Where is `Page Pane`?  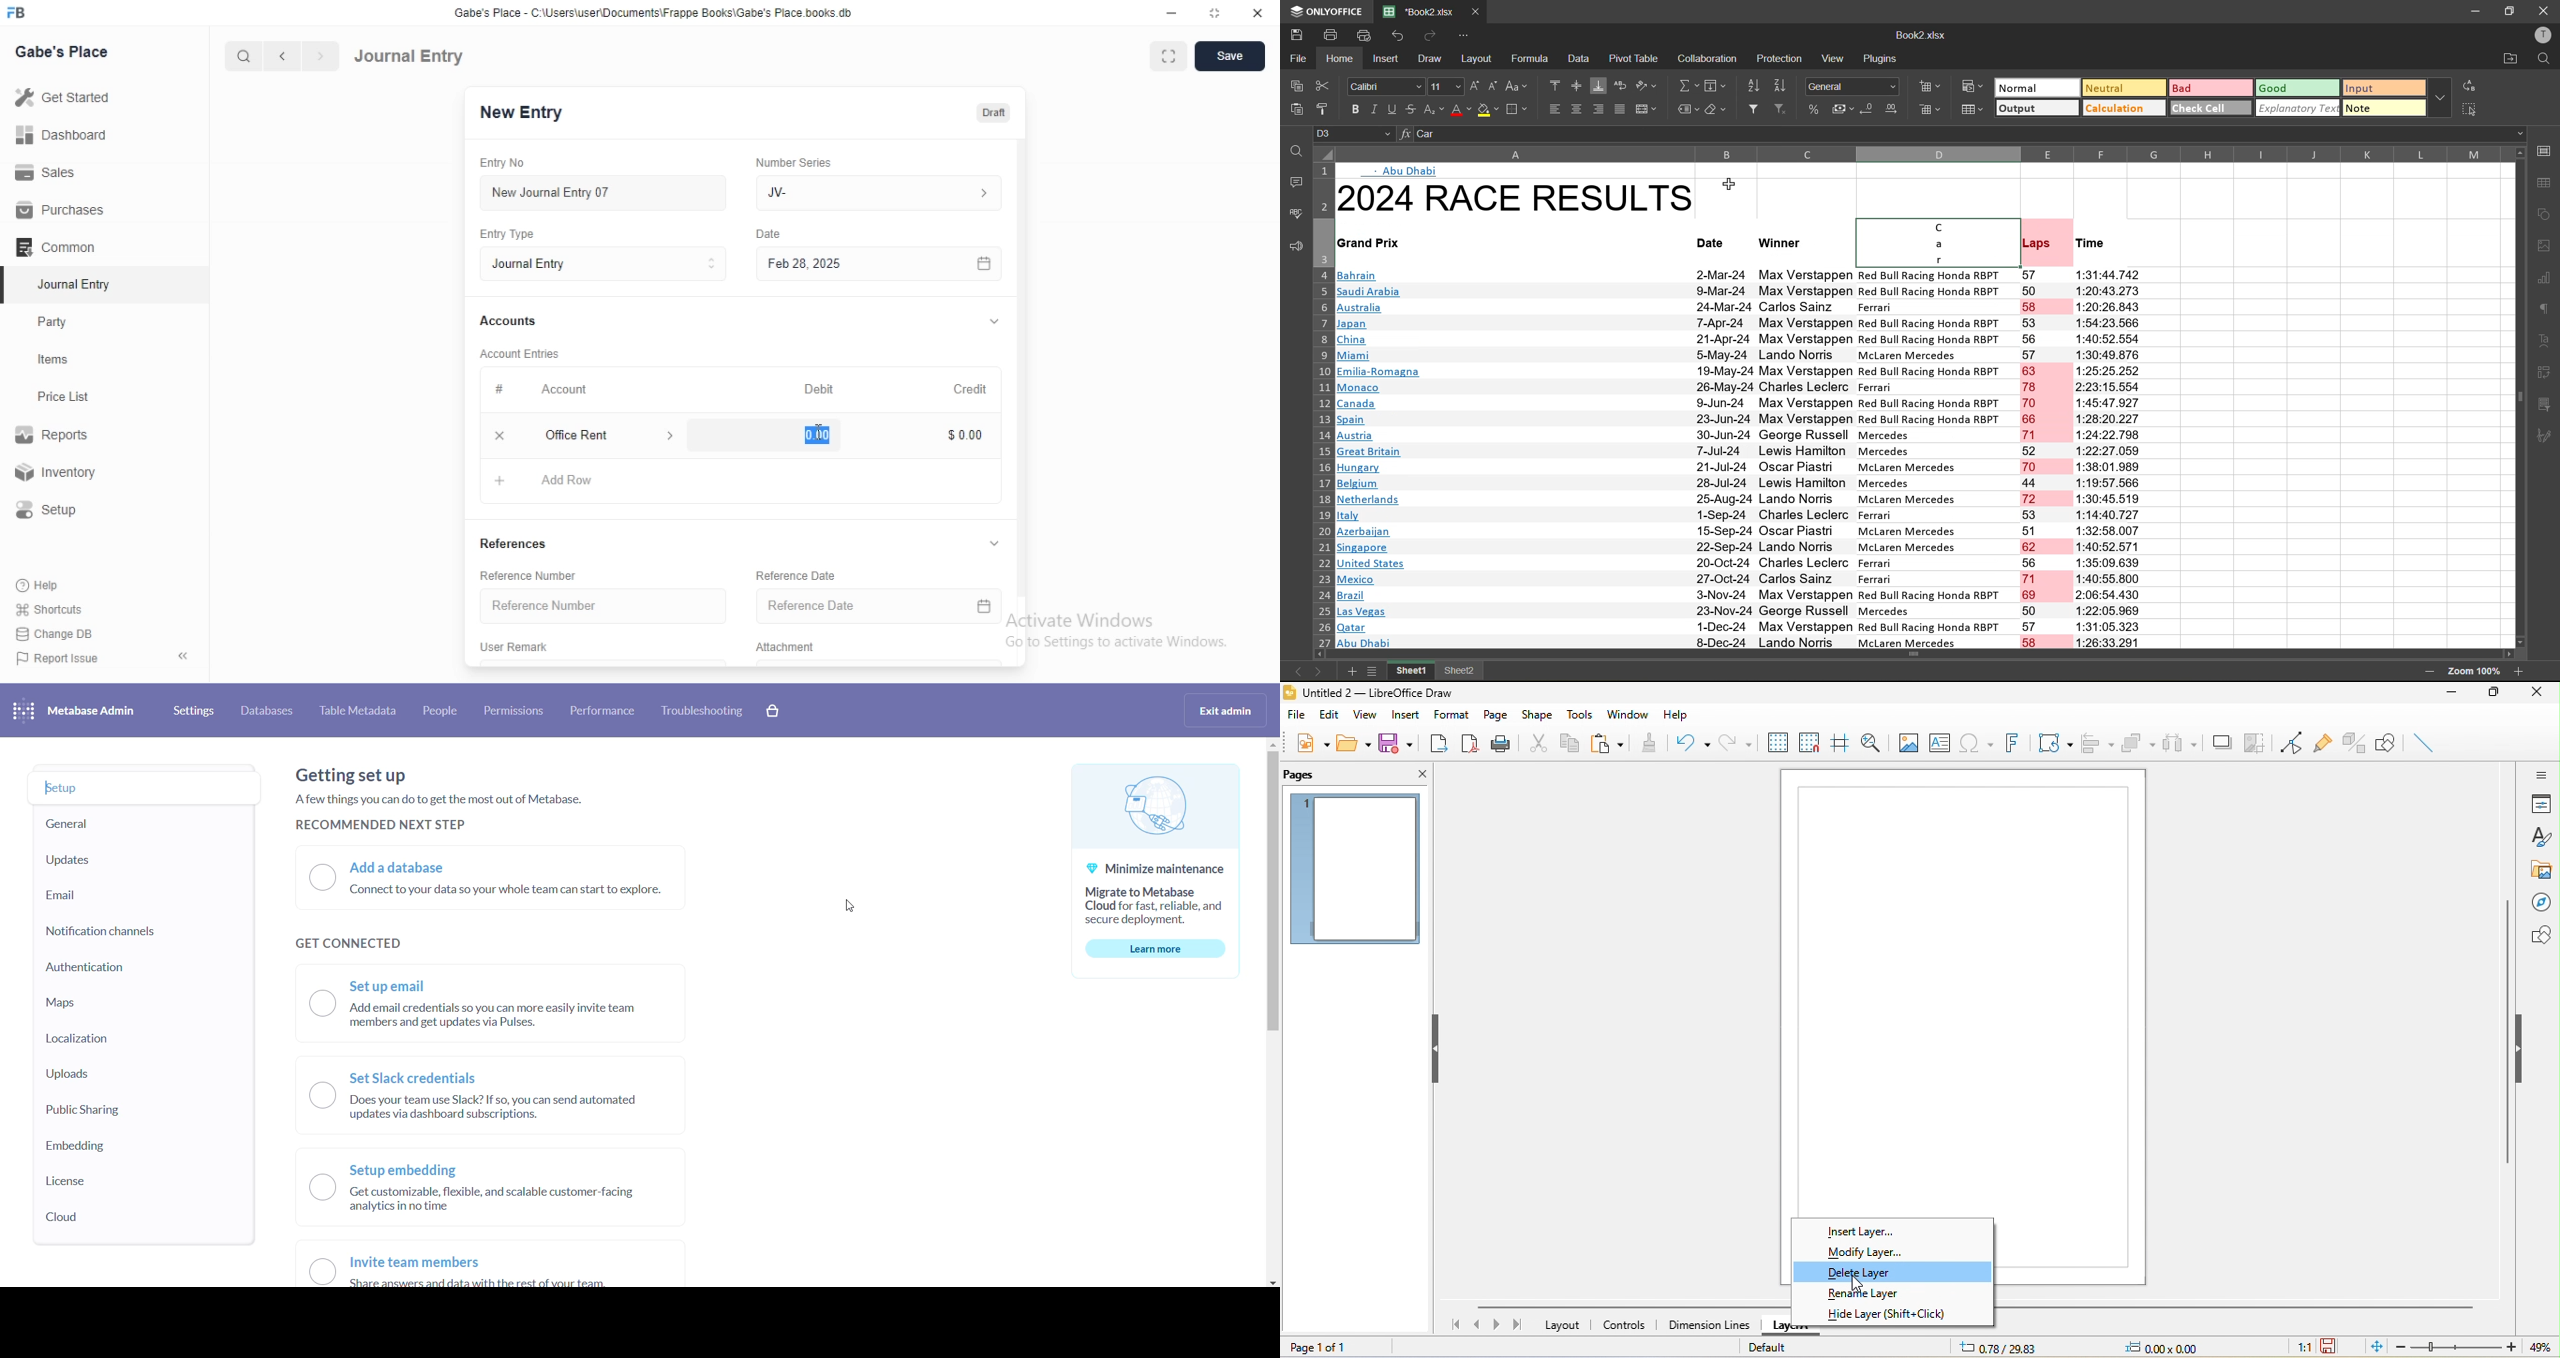 Page Pane is located at coordinates (2355, 743).